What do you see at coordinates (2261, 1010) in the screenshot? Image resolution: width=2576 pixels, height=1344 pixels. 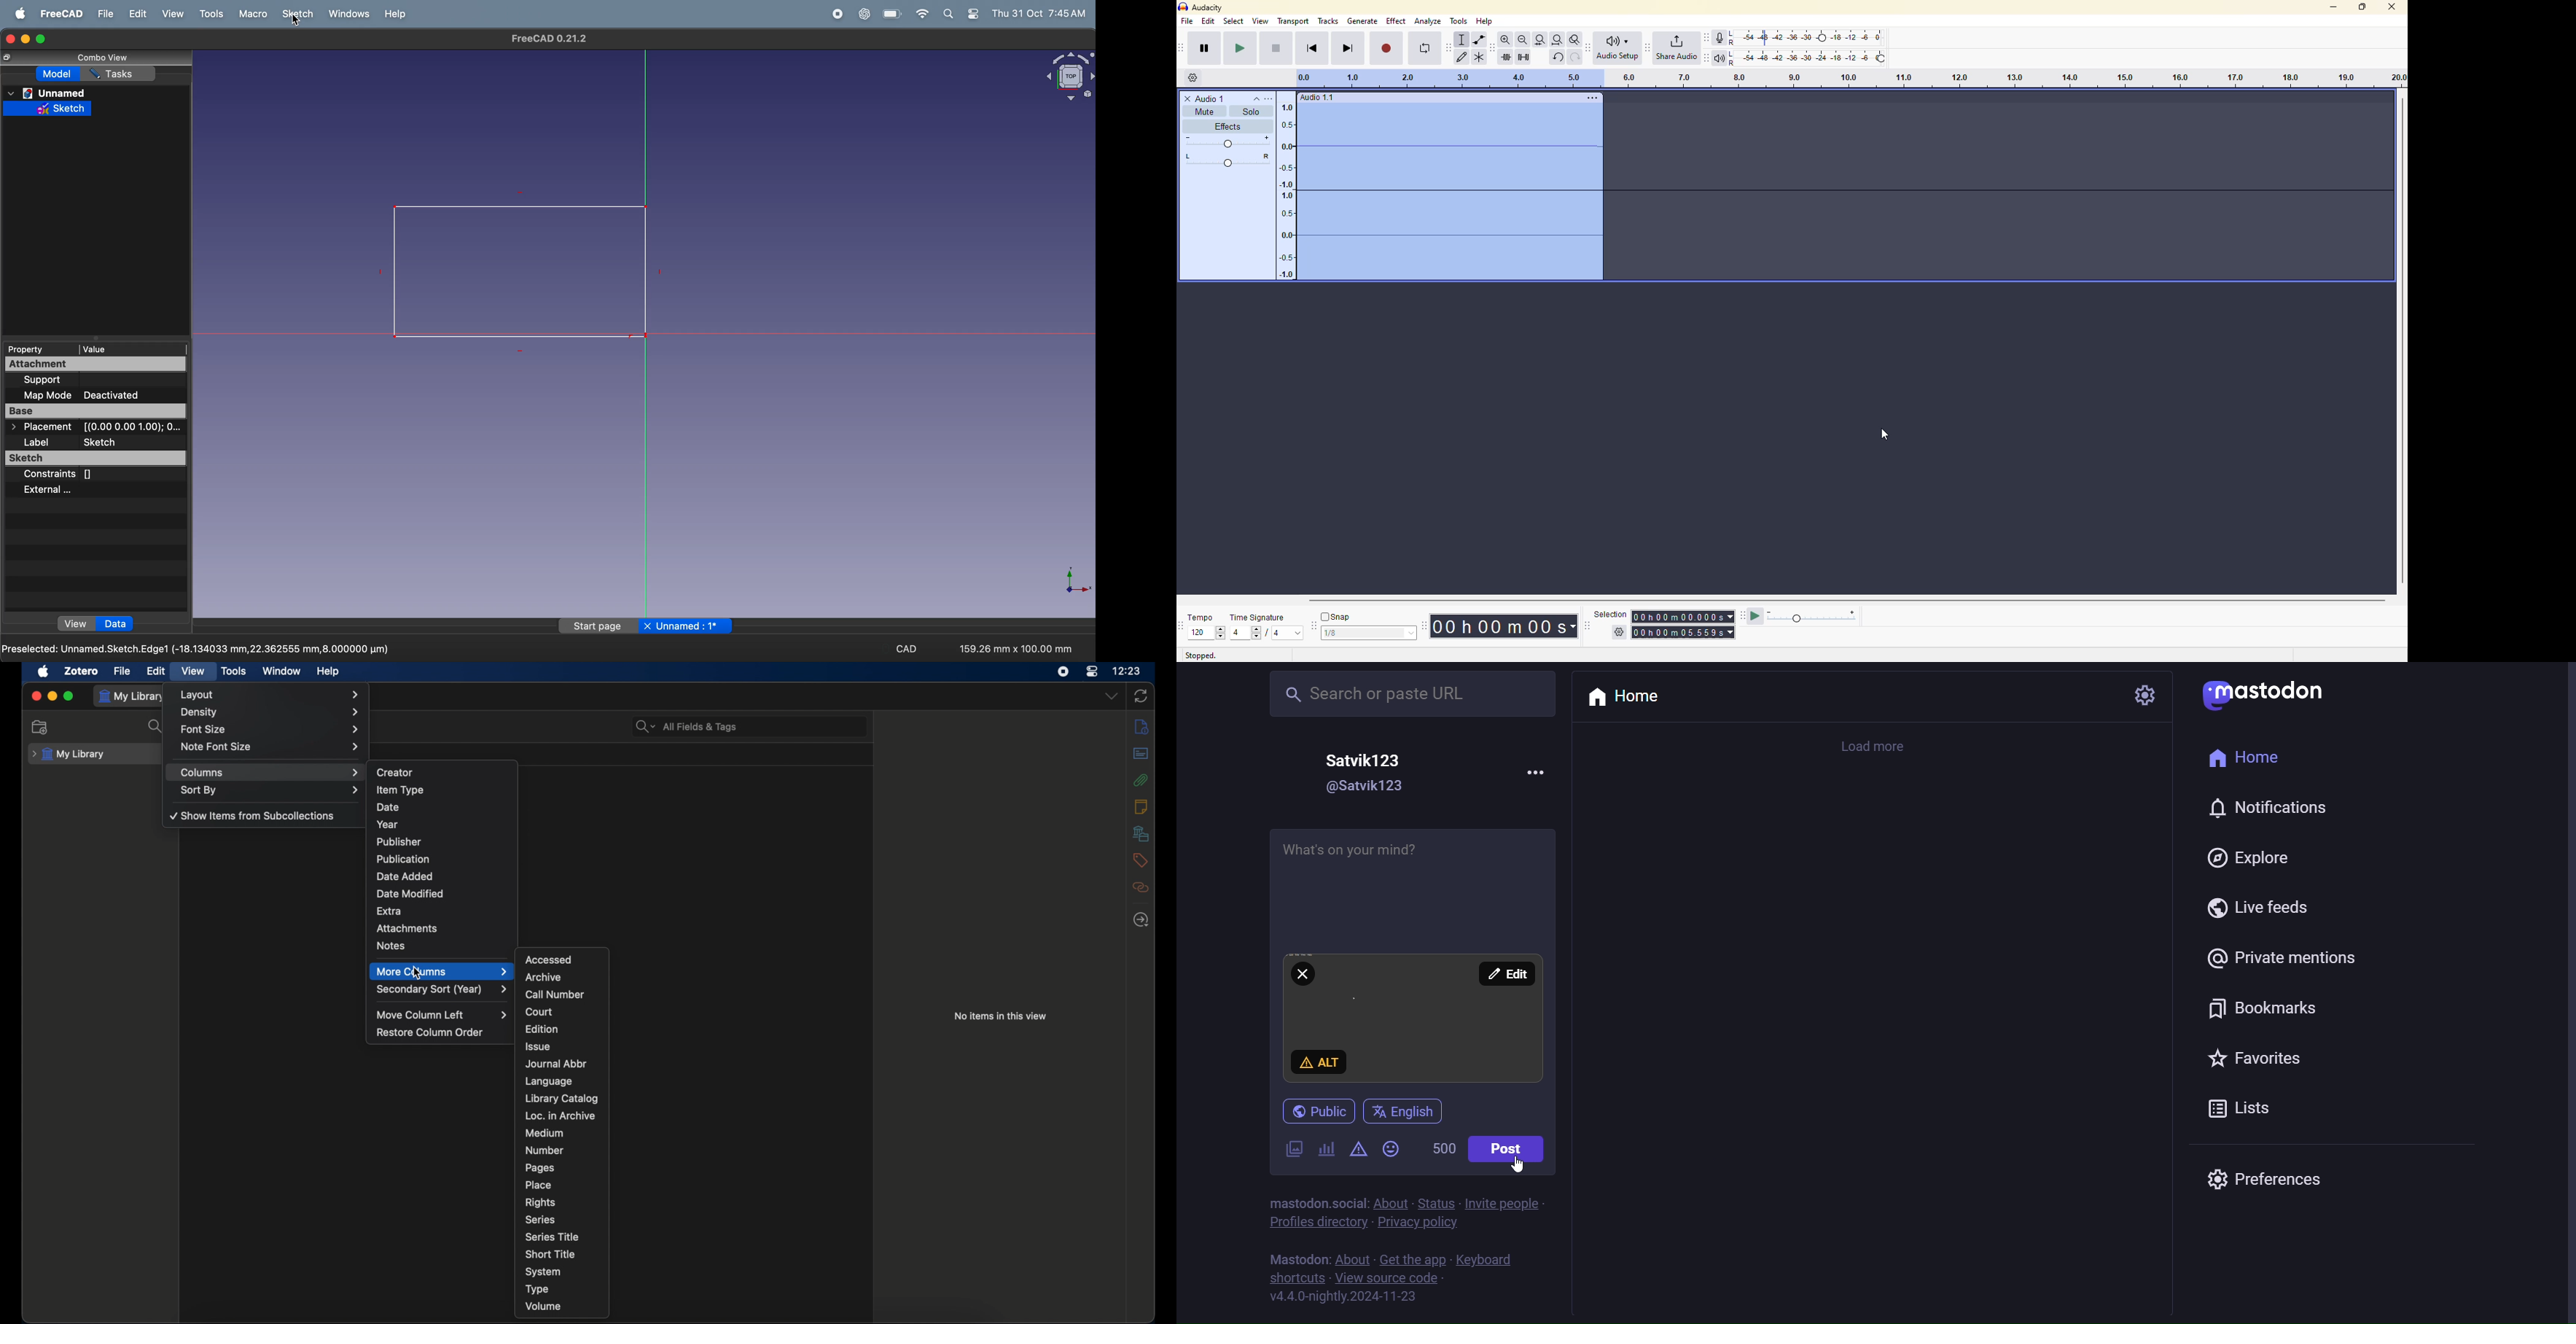 I see `bookmark` at bounding box center [2261, 1010].